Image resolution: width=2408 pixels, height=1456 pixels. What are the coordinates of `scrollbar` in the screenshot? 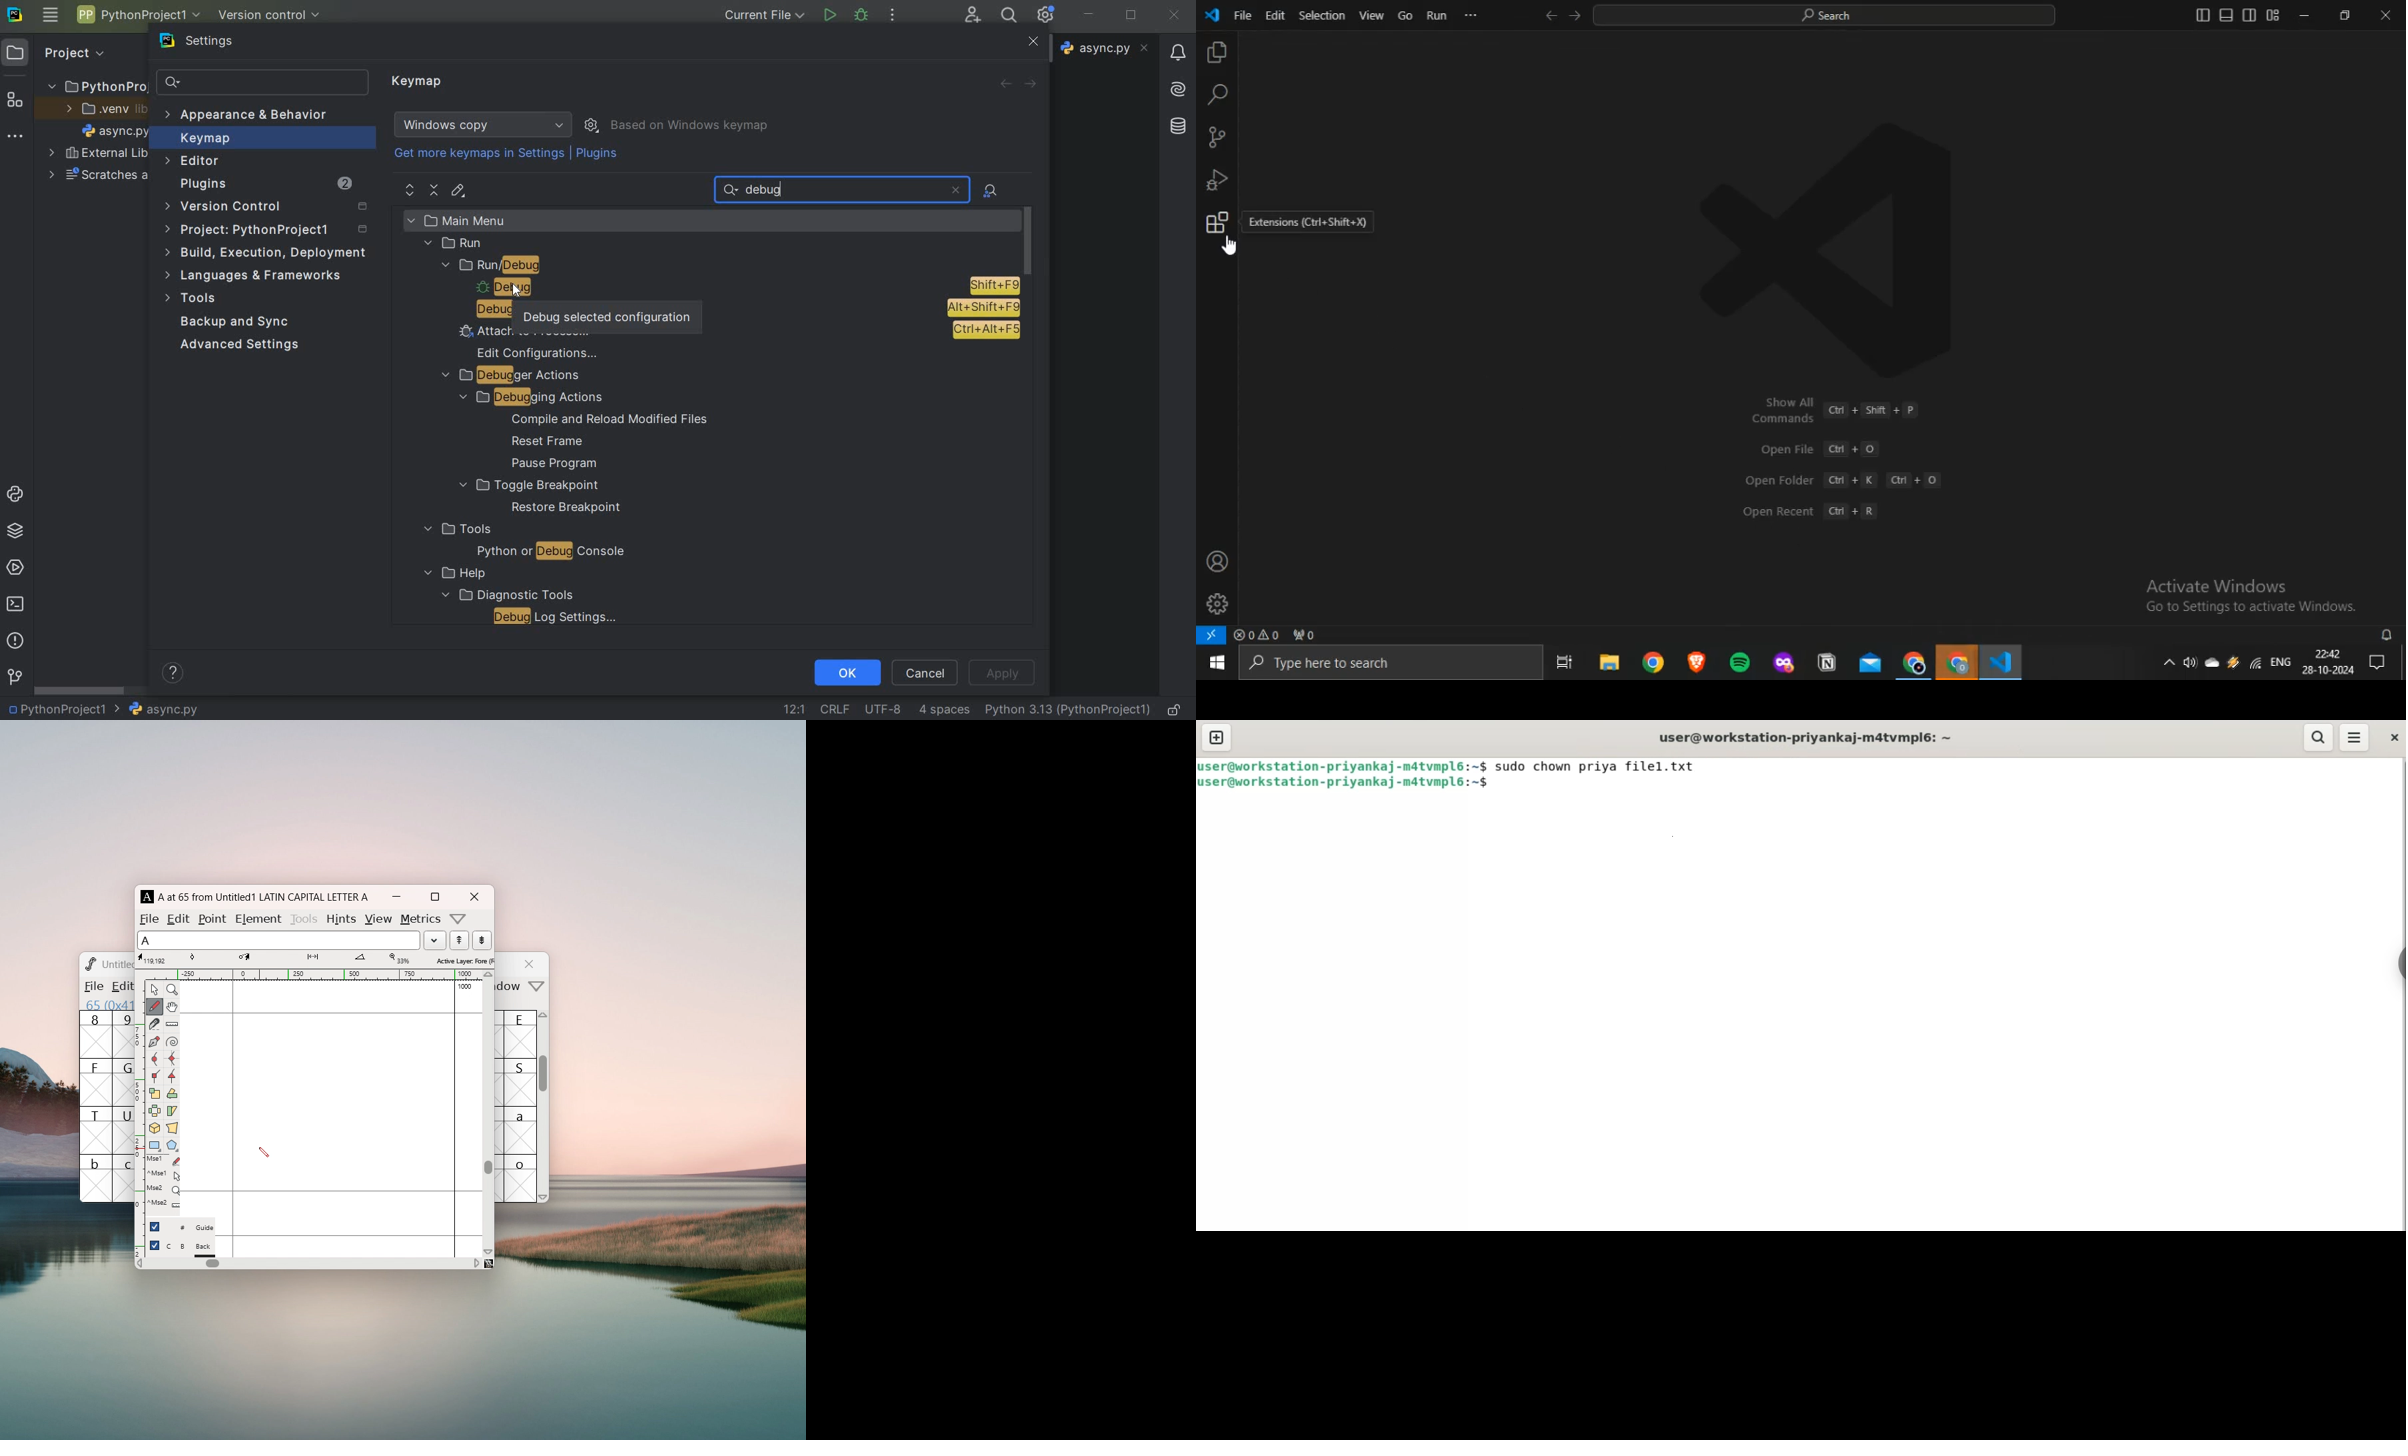 It's located at (489, 1167).